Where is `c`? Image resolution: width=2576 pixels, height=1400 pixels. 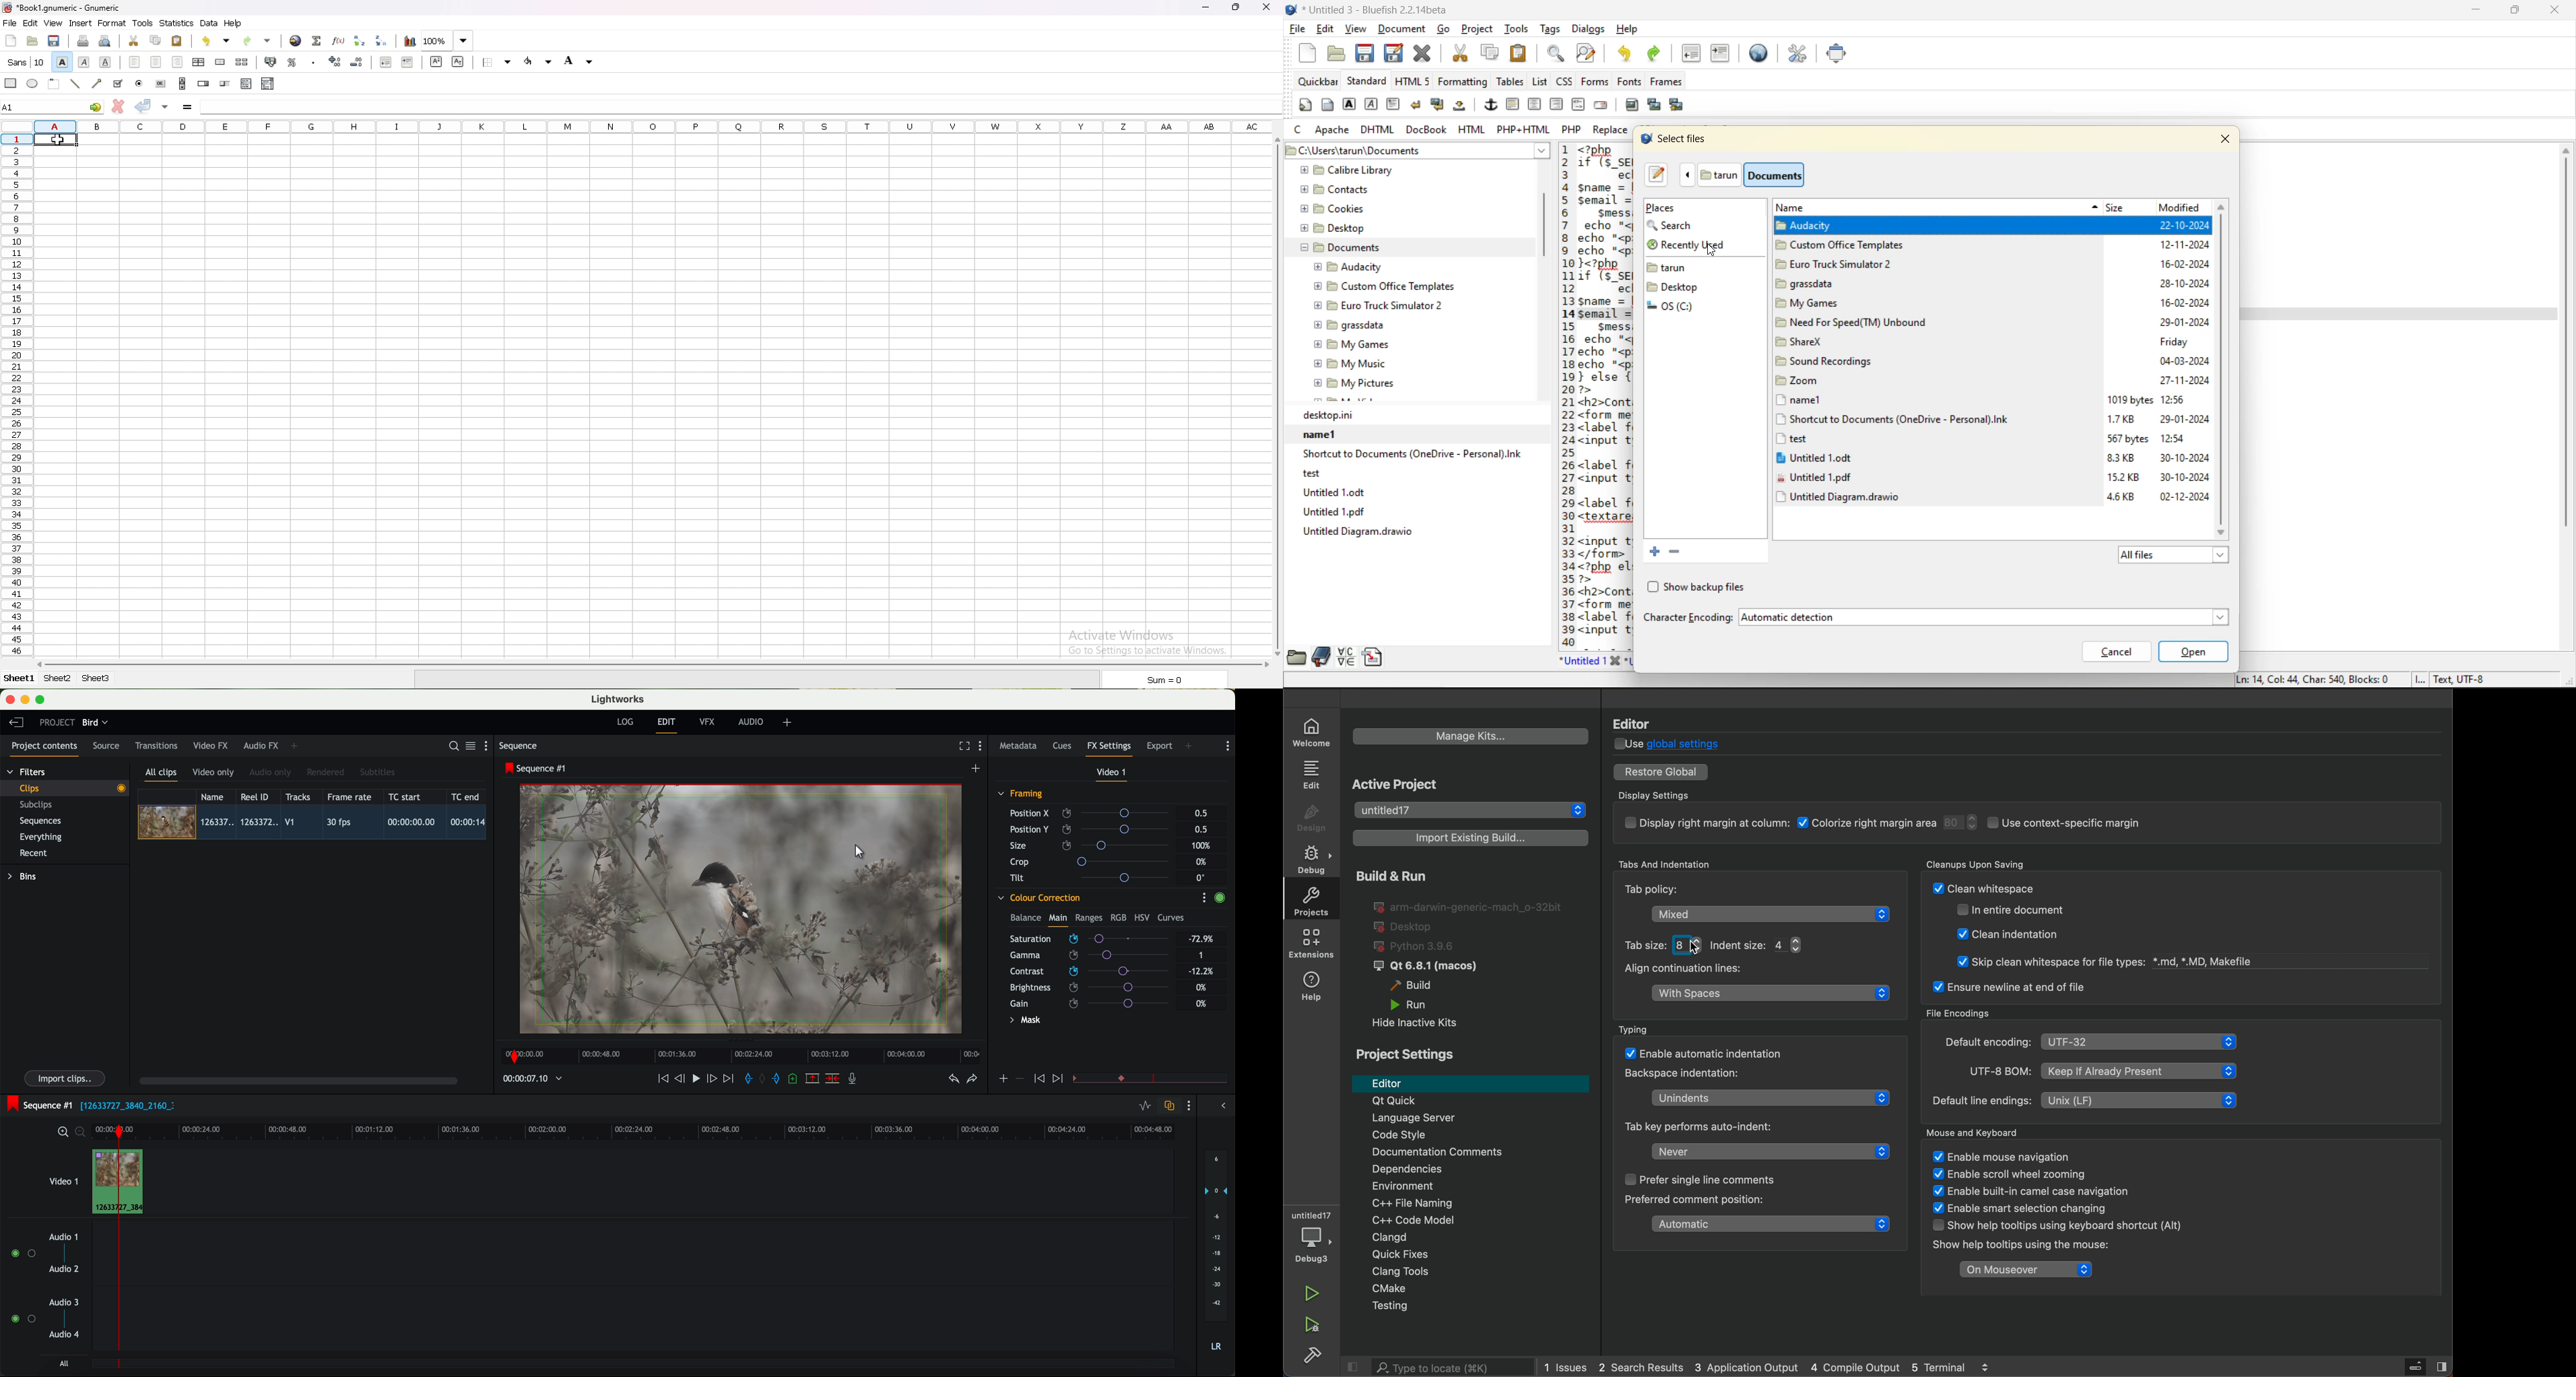
c is located at coordinates (1300, 131).